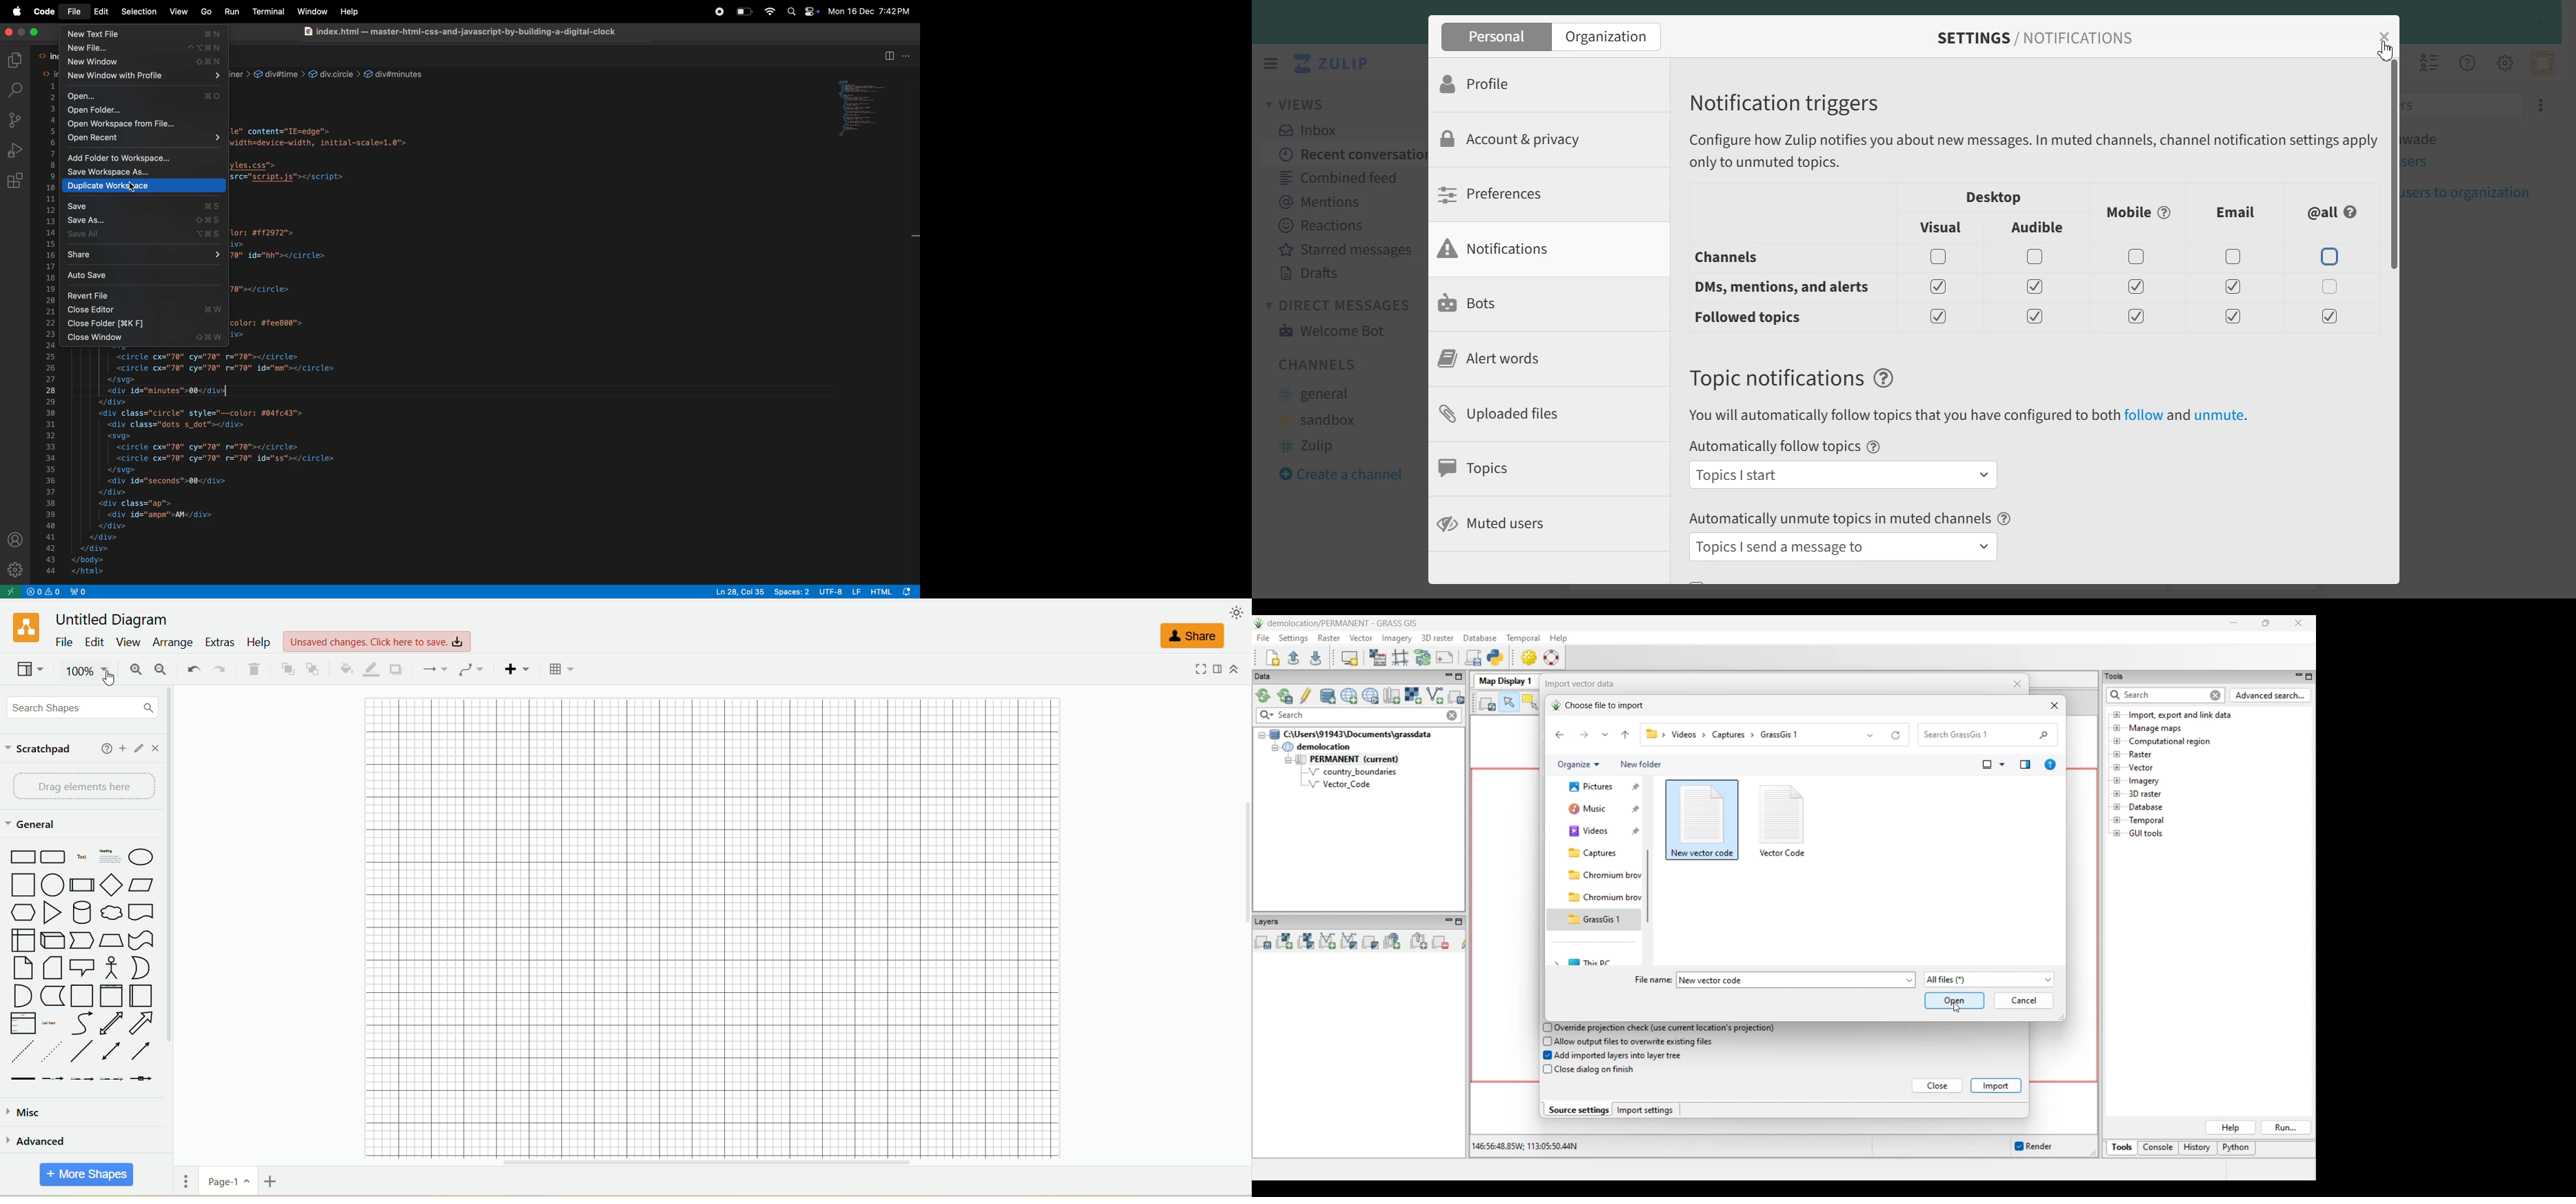 The width and height of the screenshot is (2576, 1204). I want to click on arrange, so click(172, 643).